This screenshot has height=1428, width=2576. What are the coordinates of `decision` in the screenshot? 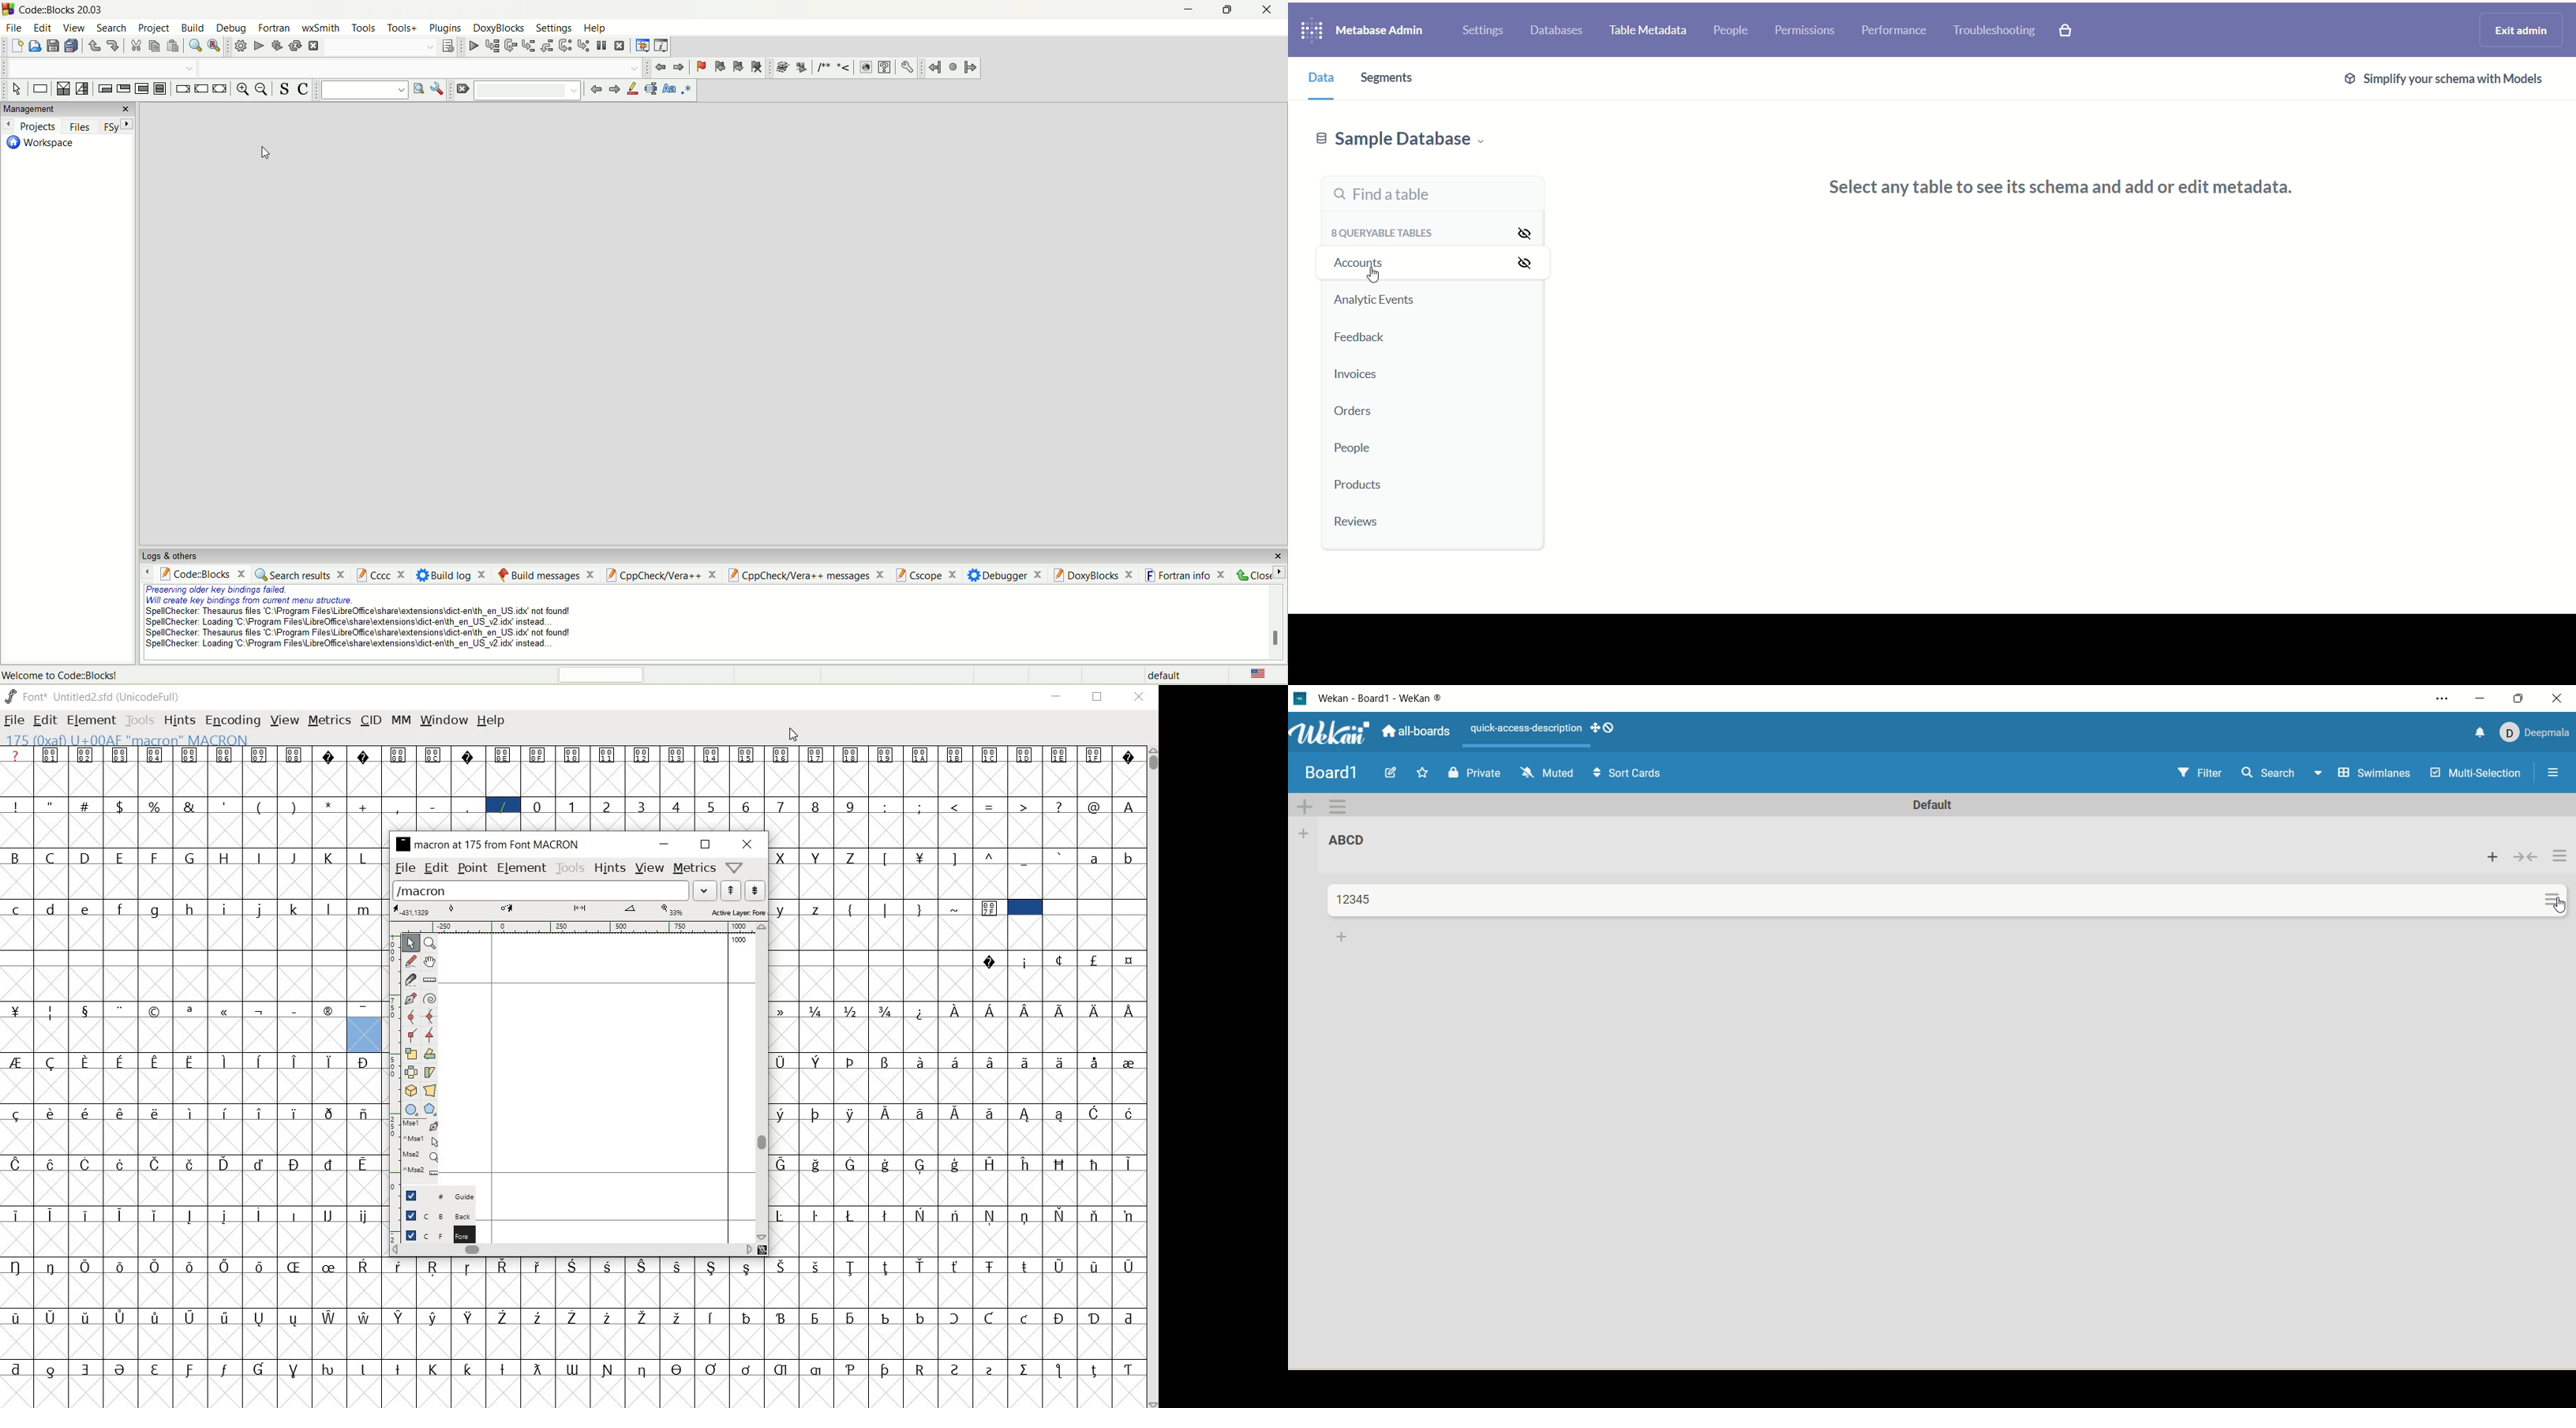 It's located at (62, 89).